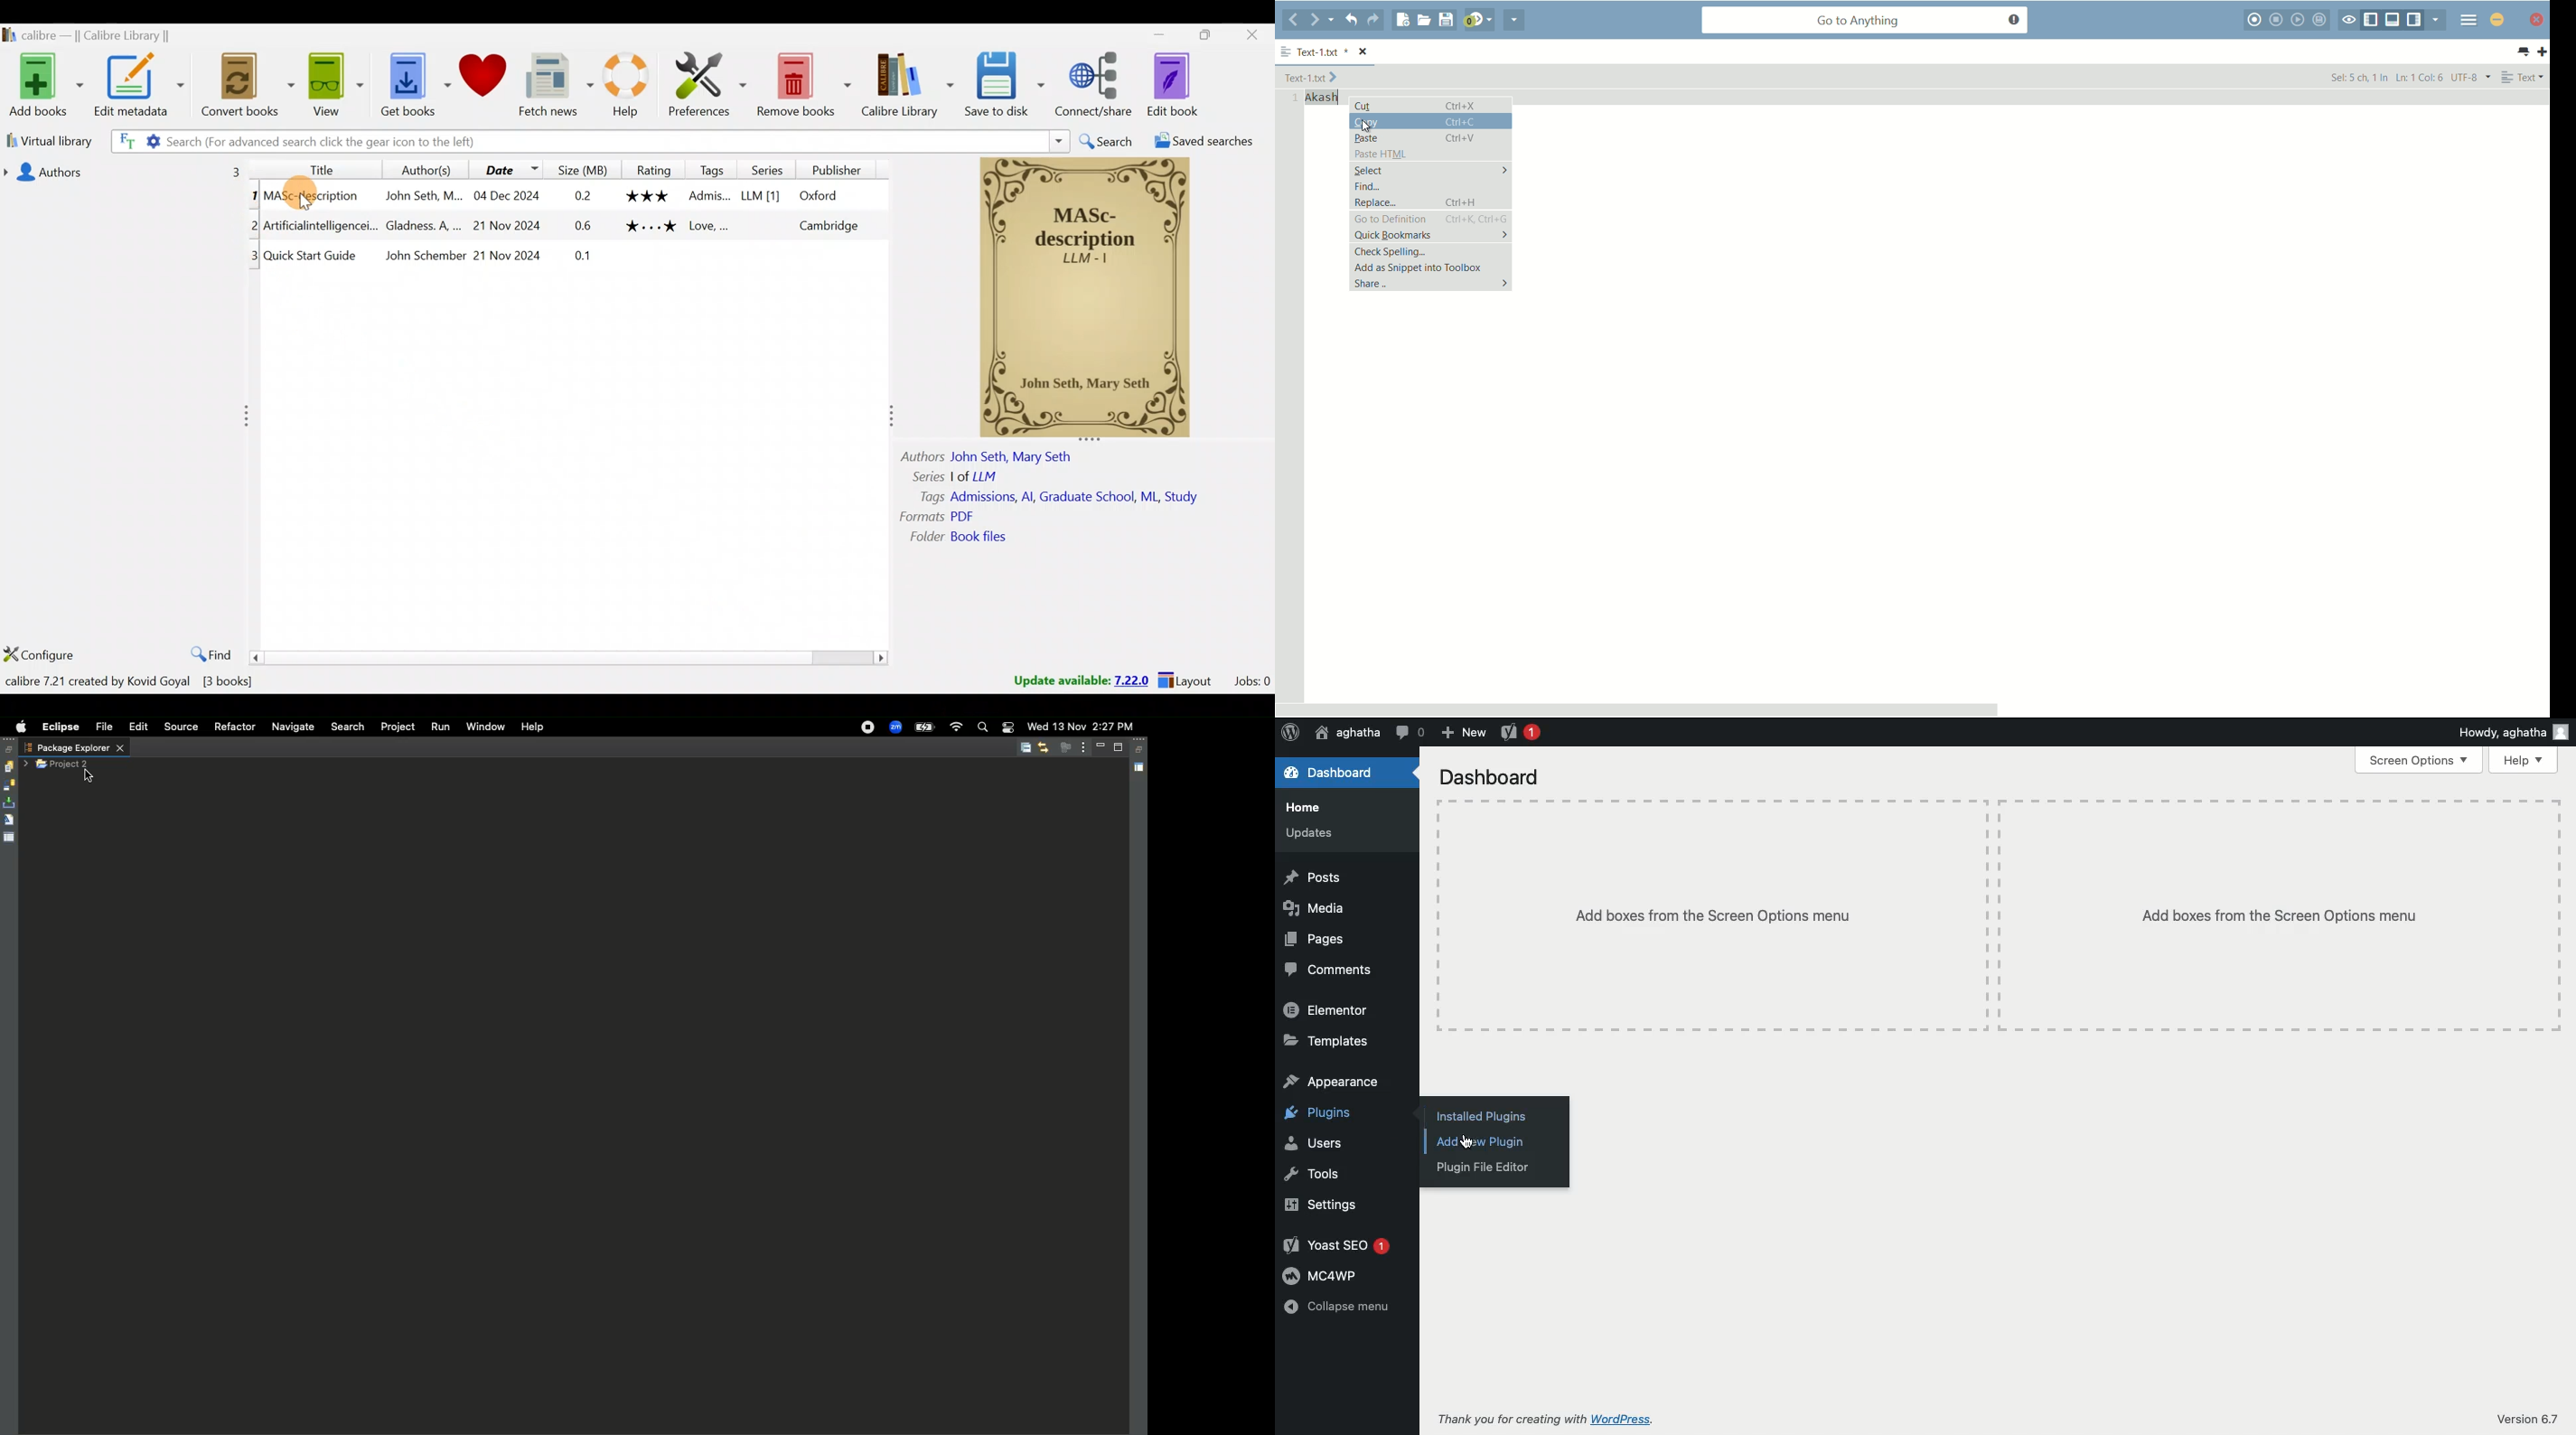 This screenshot has width=2576, height=1456. Describe the element at coordinates (2524, 761) in the screenshot. I see `Help` at that location.